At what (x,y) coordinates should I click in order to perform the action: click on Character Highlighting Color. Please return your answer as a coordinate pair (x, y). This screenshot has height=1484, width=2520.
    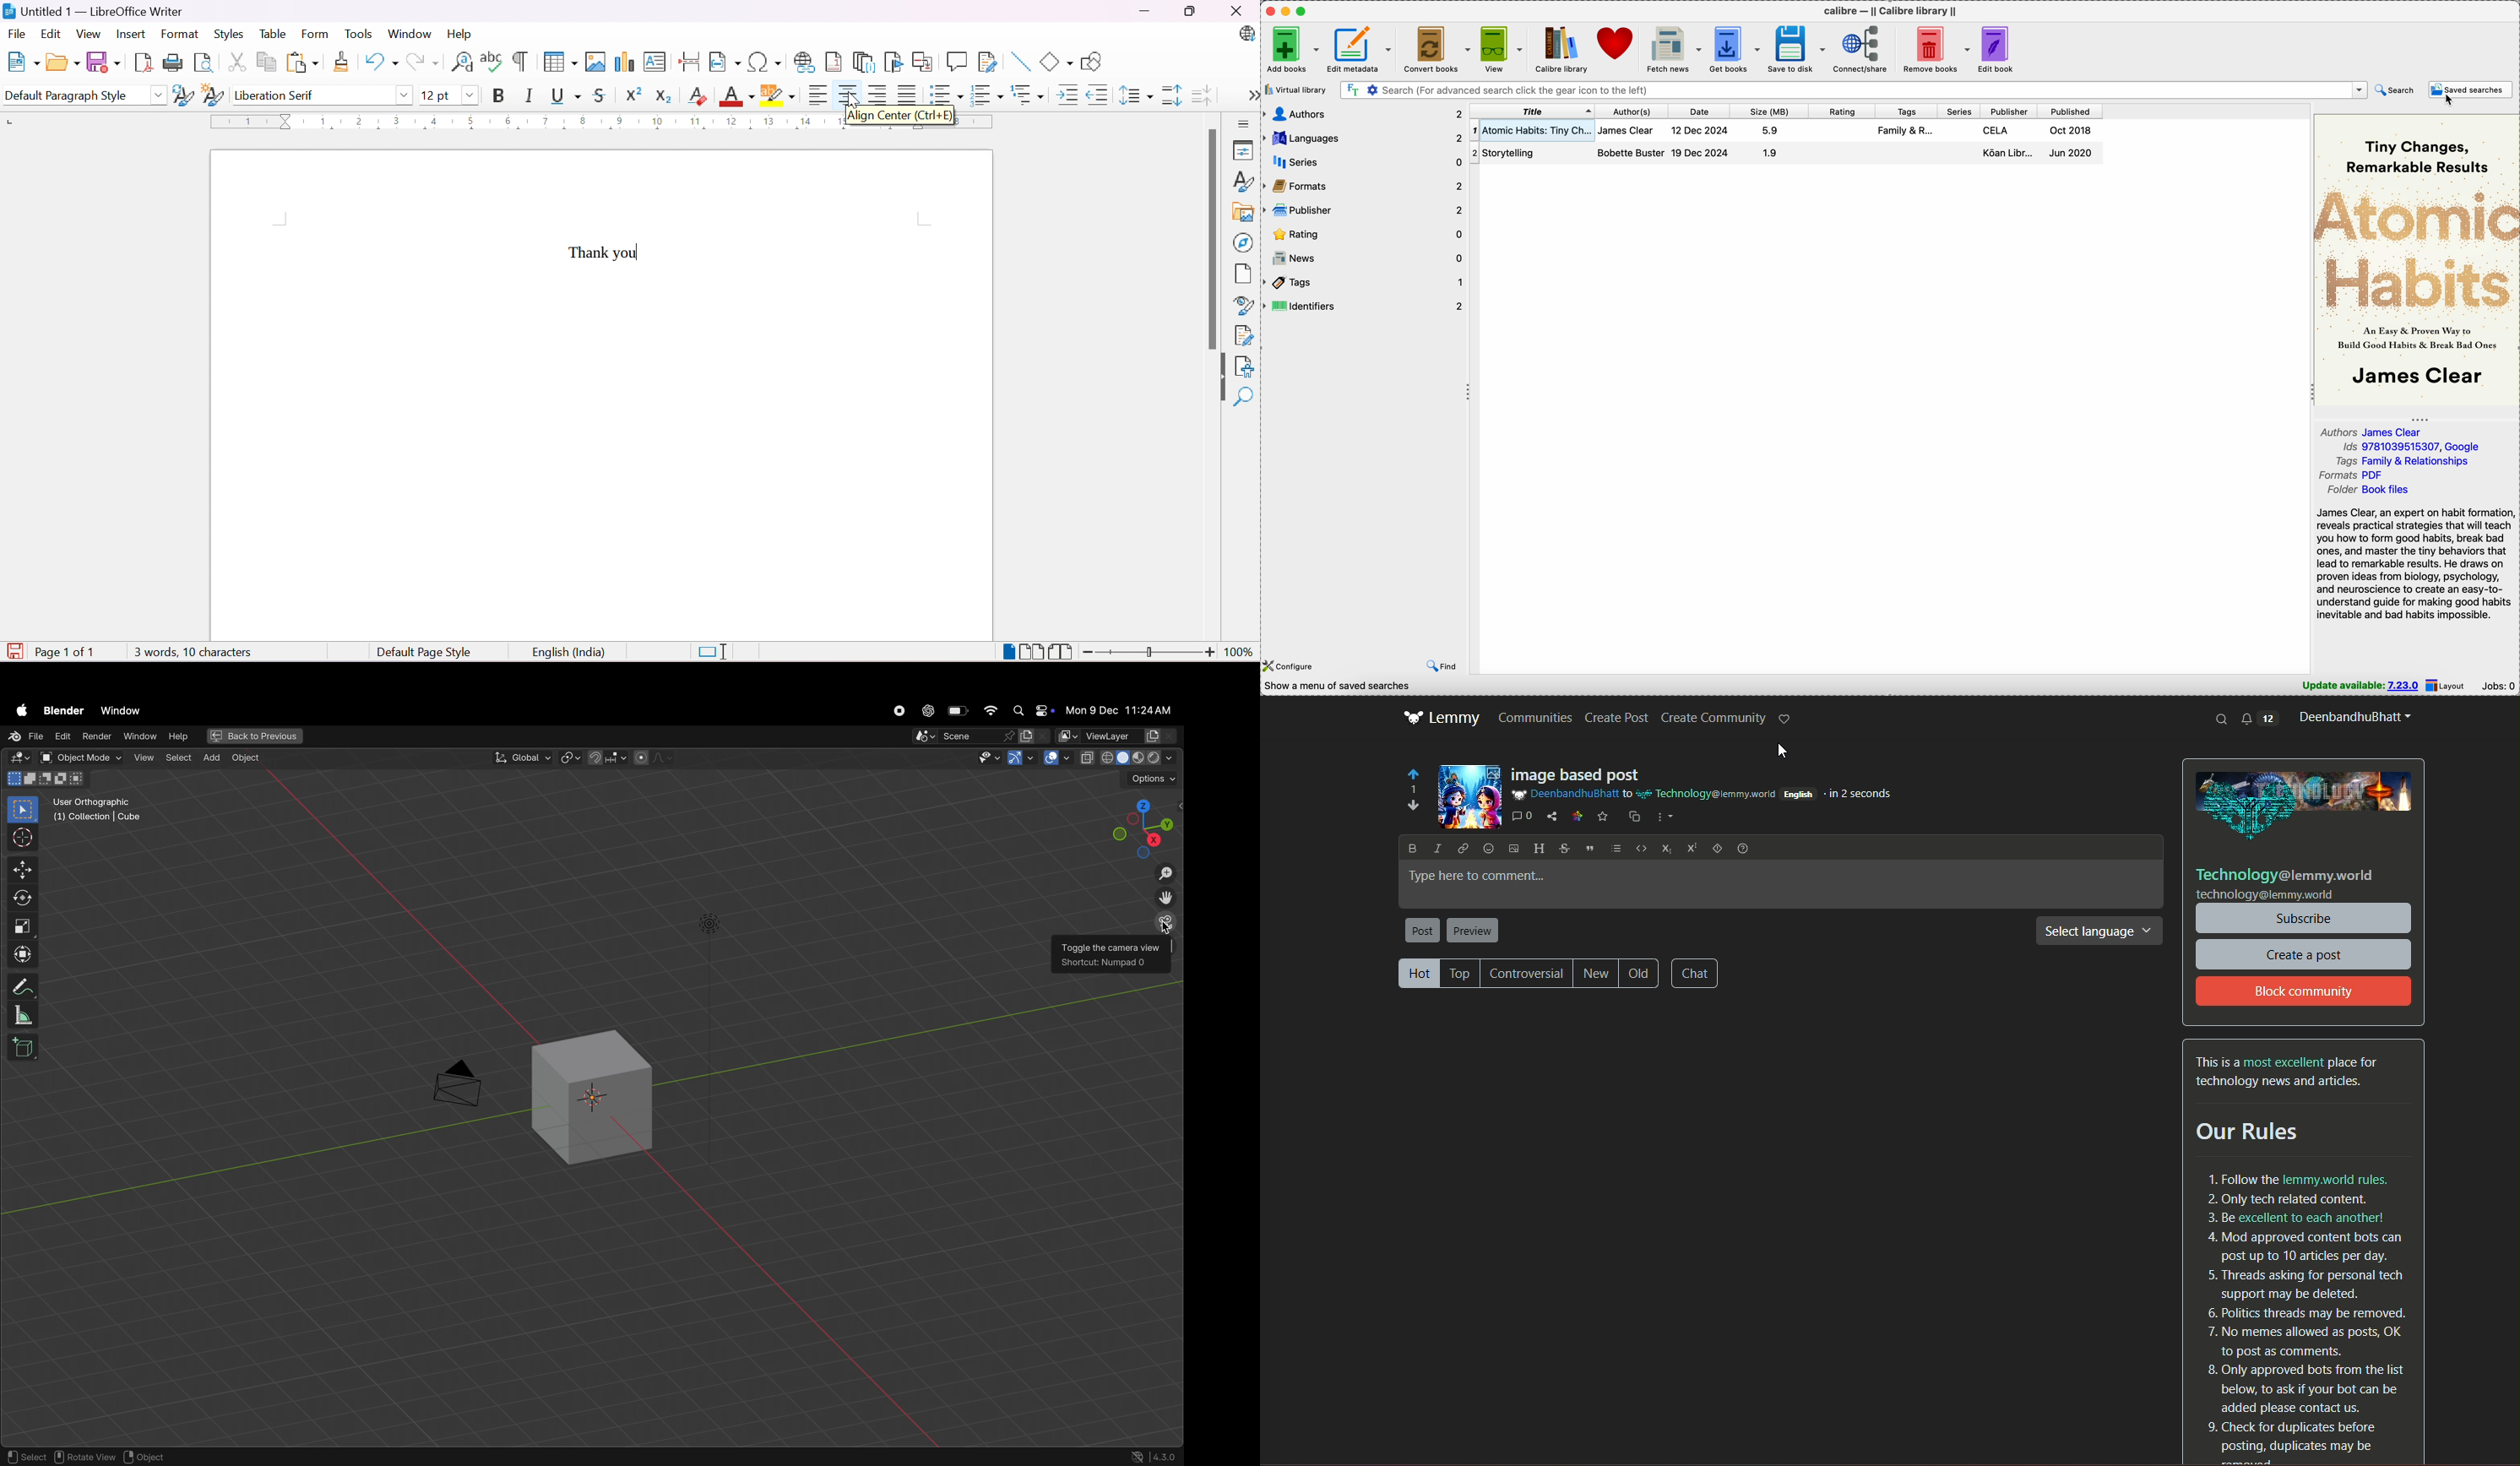
    Looking at the image, I should click on (777, 96).